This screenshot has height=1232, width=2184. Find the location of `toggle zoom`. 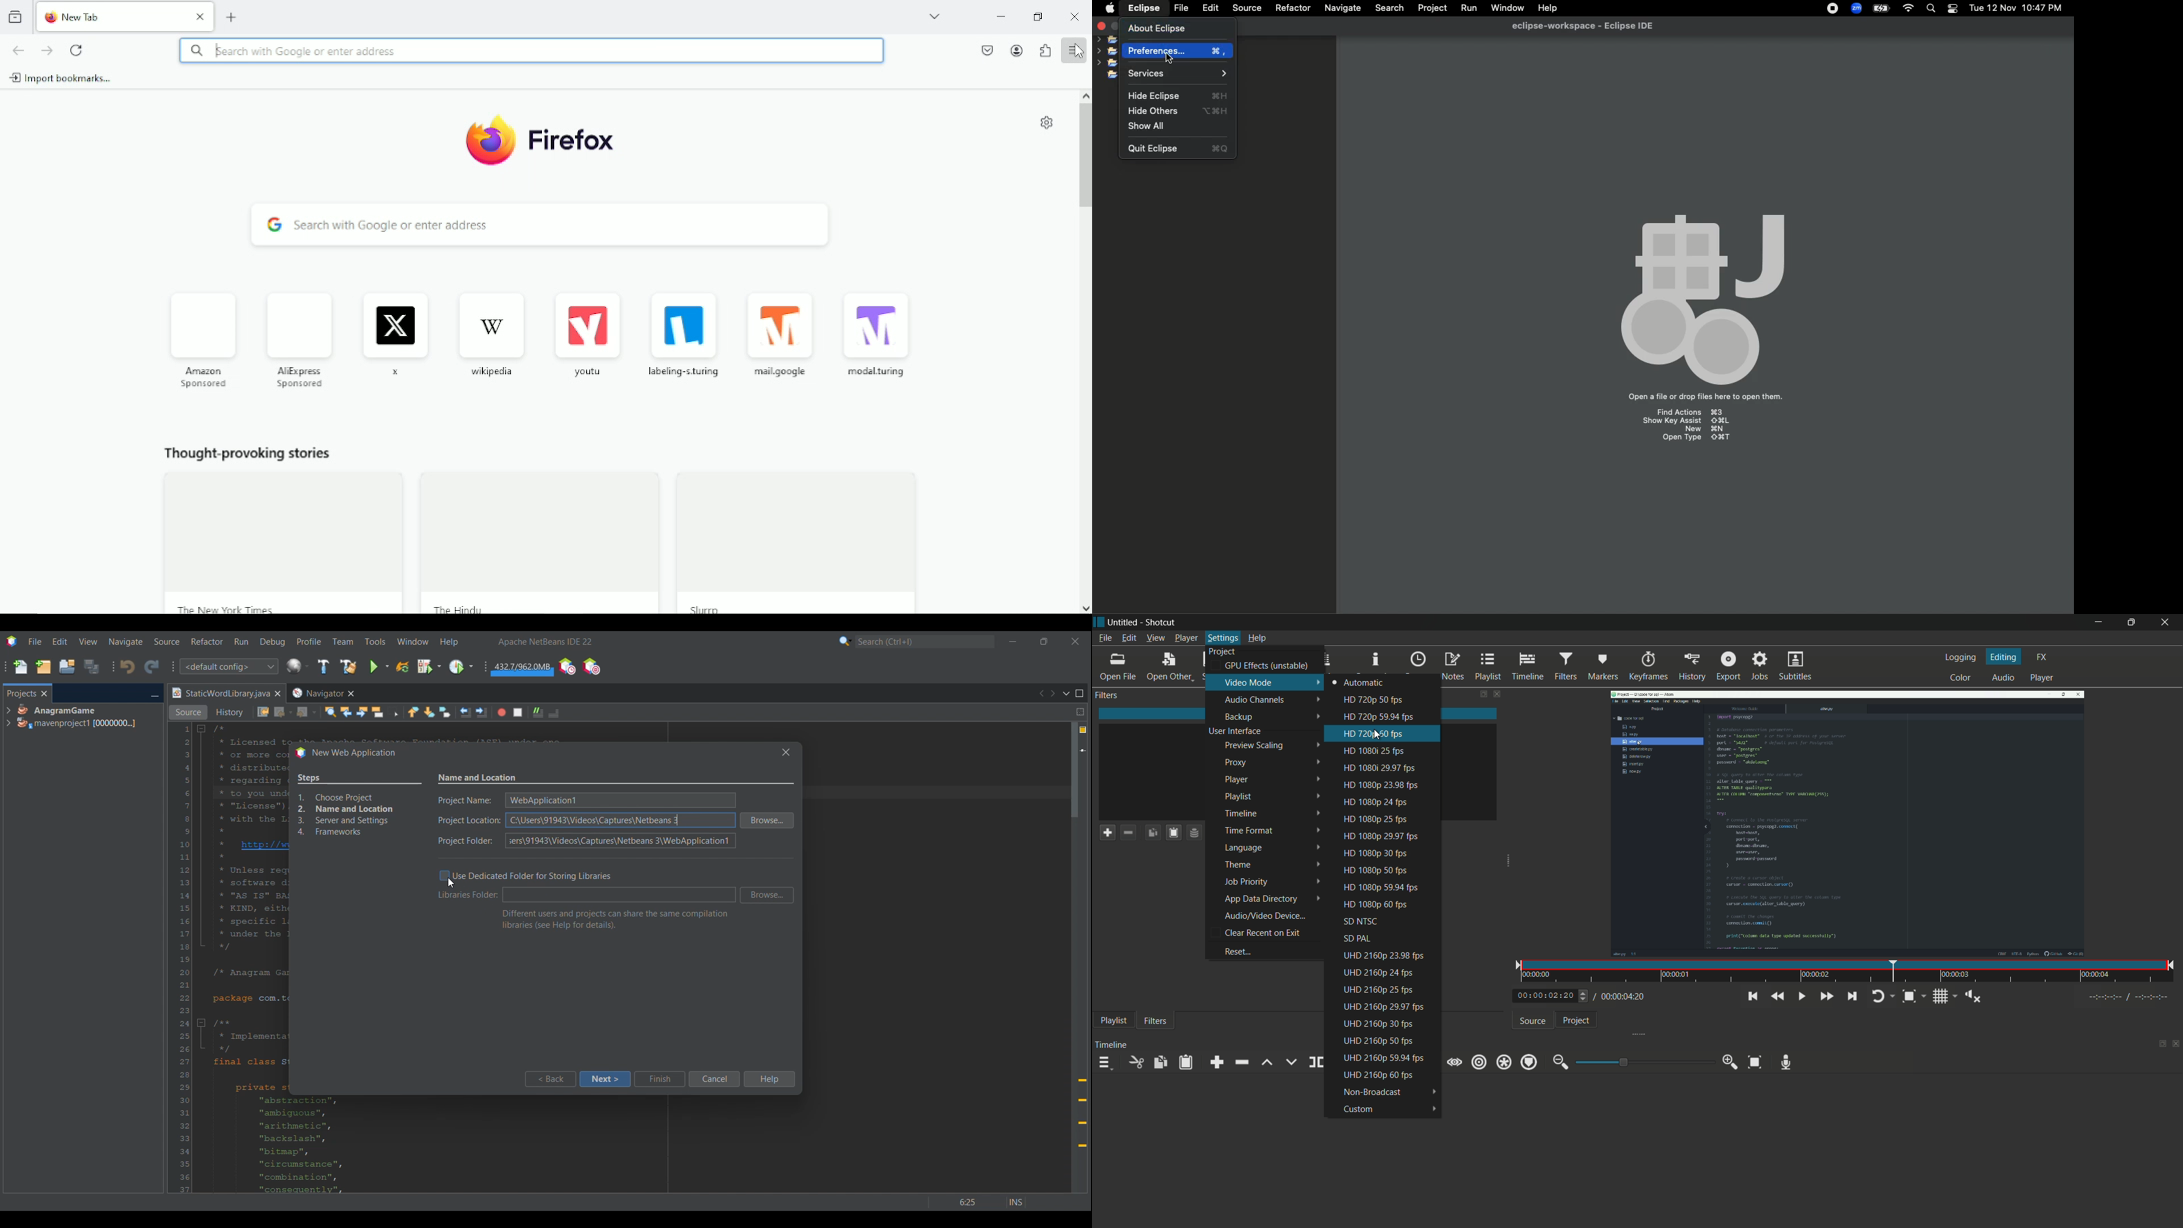

toggle zoom is located at coordinates (1914, 996).